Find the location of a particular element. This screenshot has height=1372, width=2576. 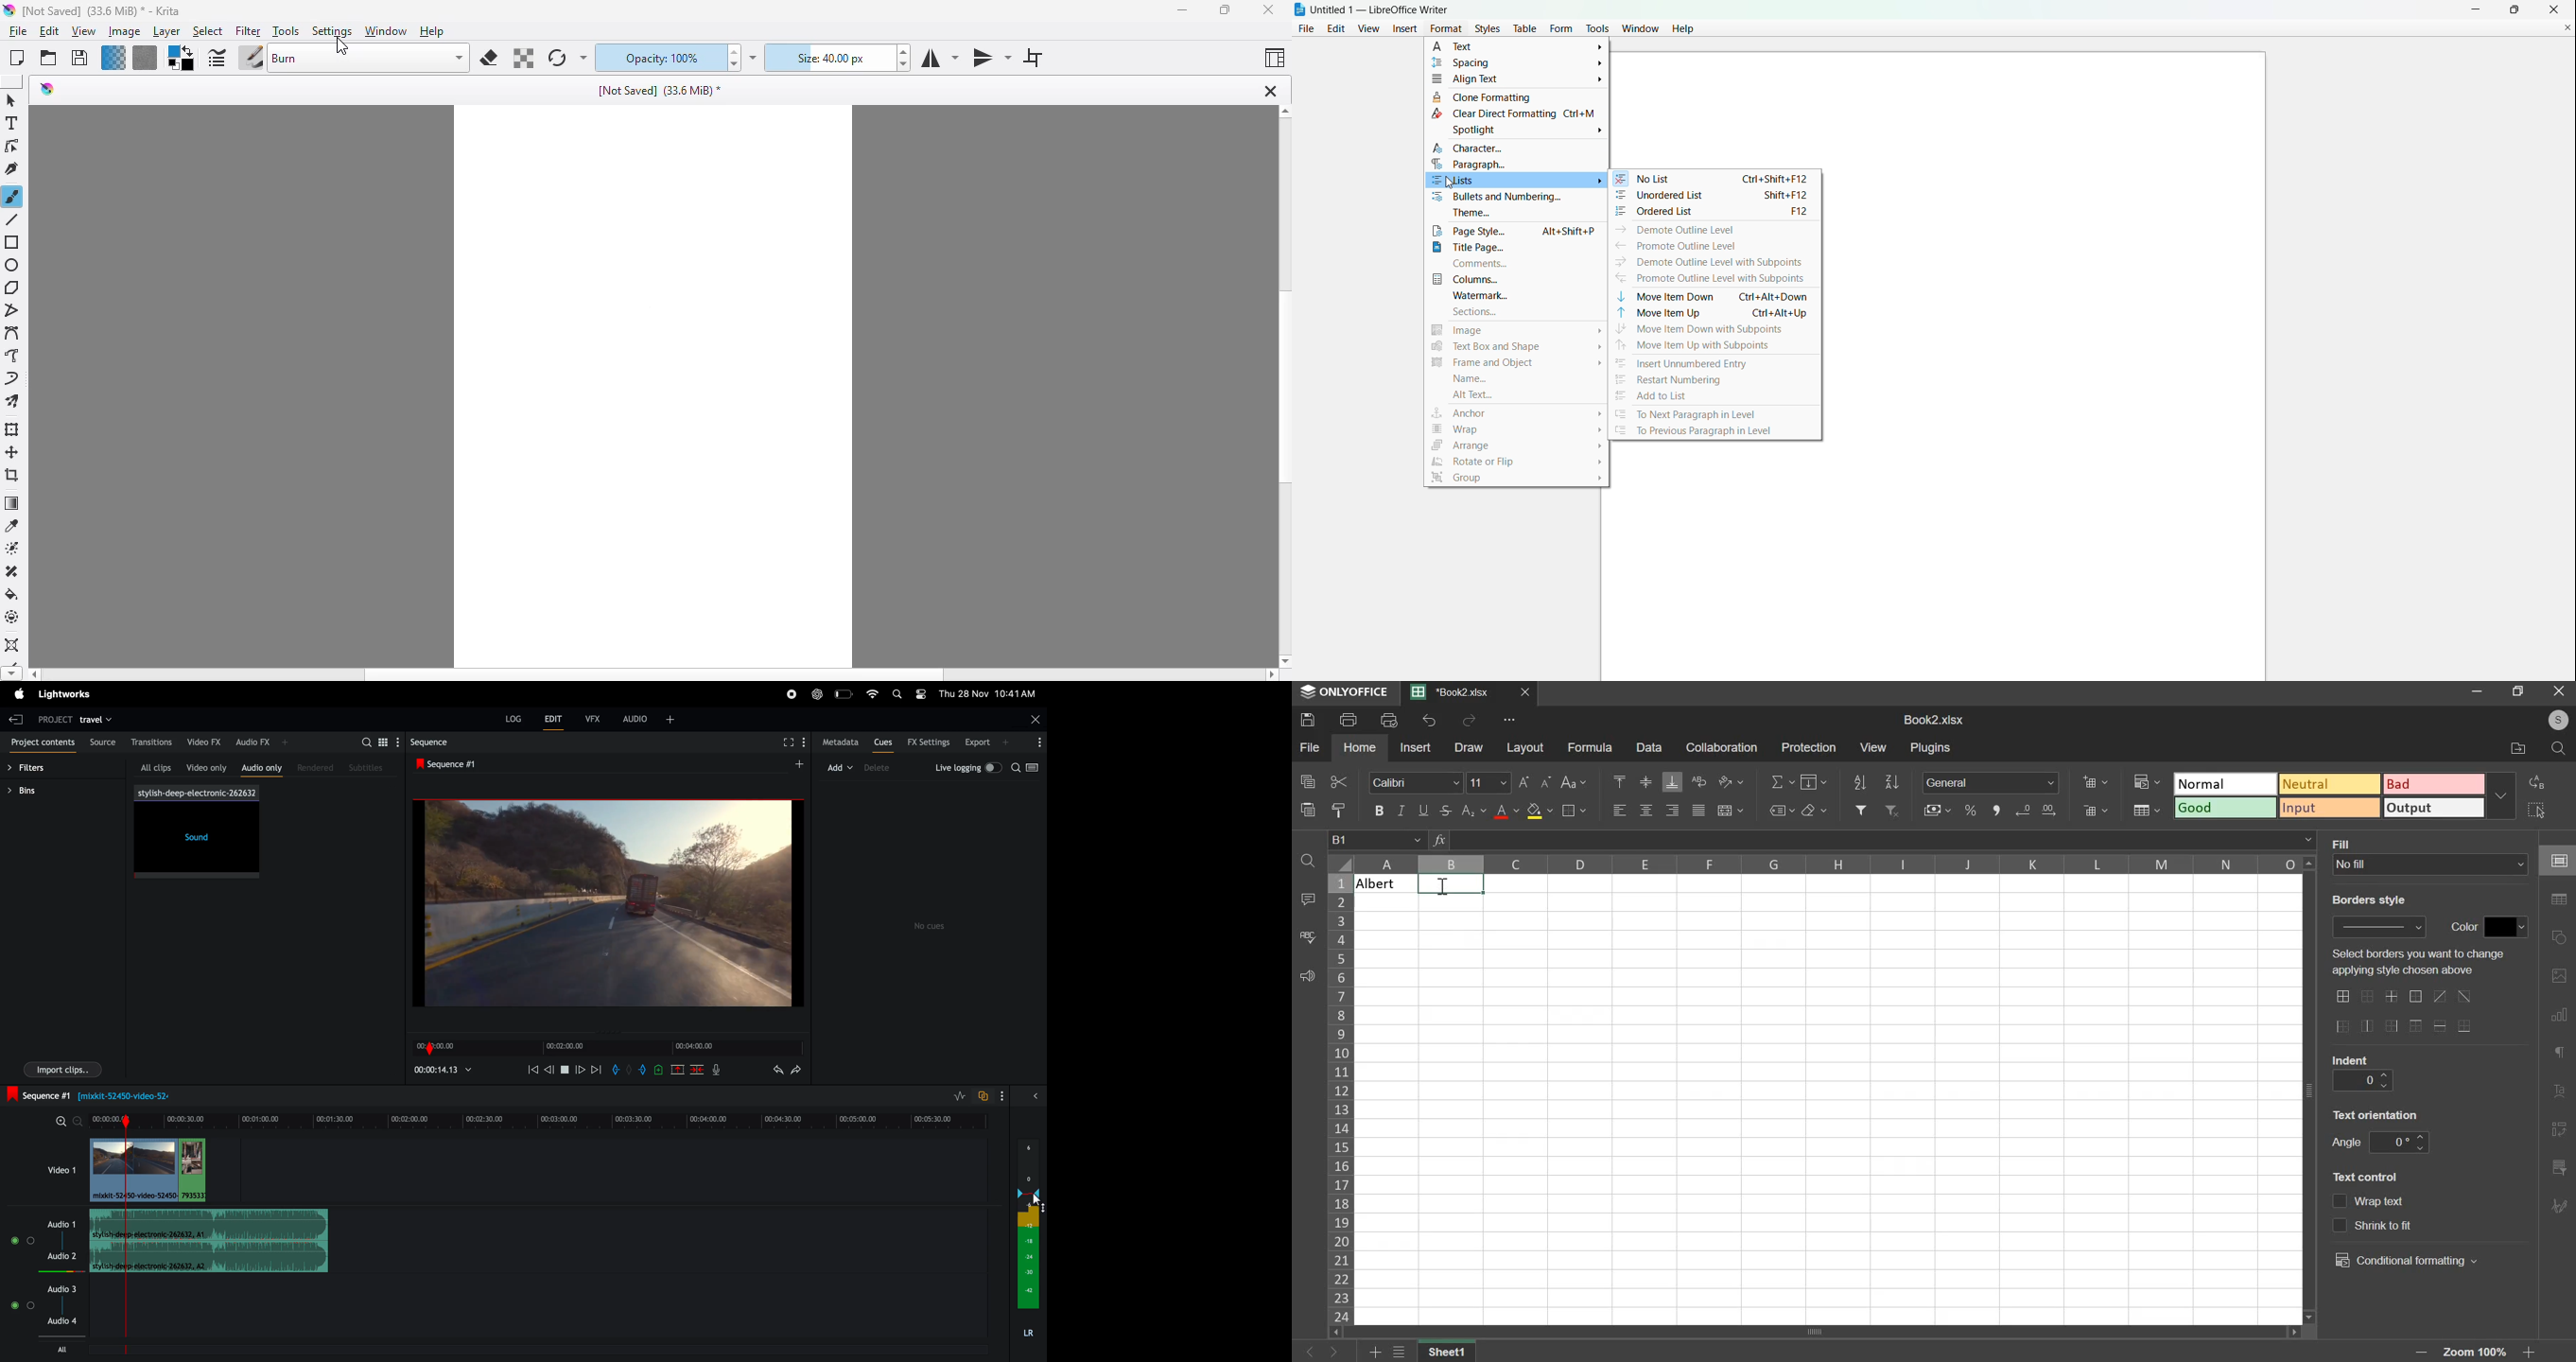

to next paragraph in level is located at coordinates (1692, 413).